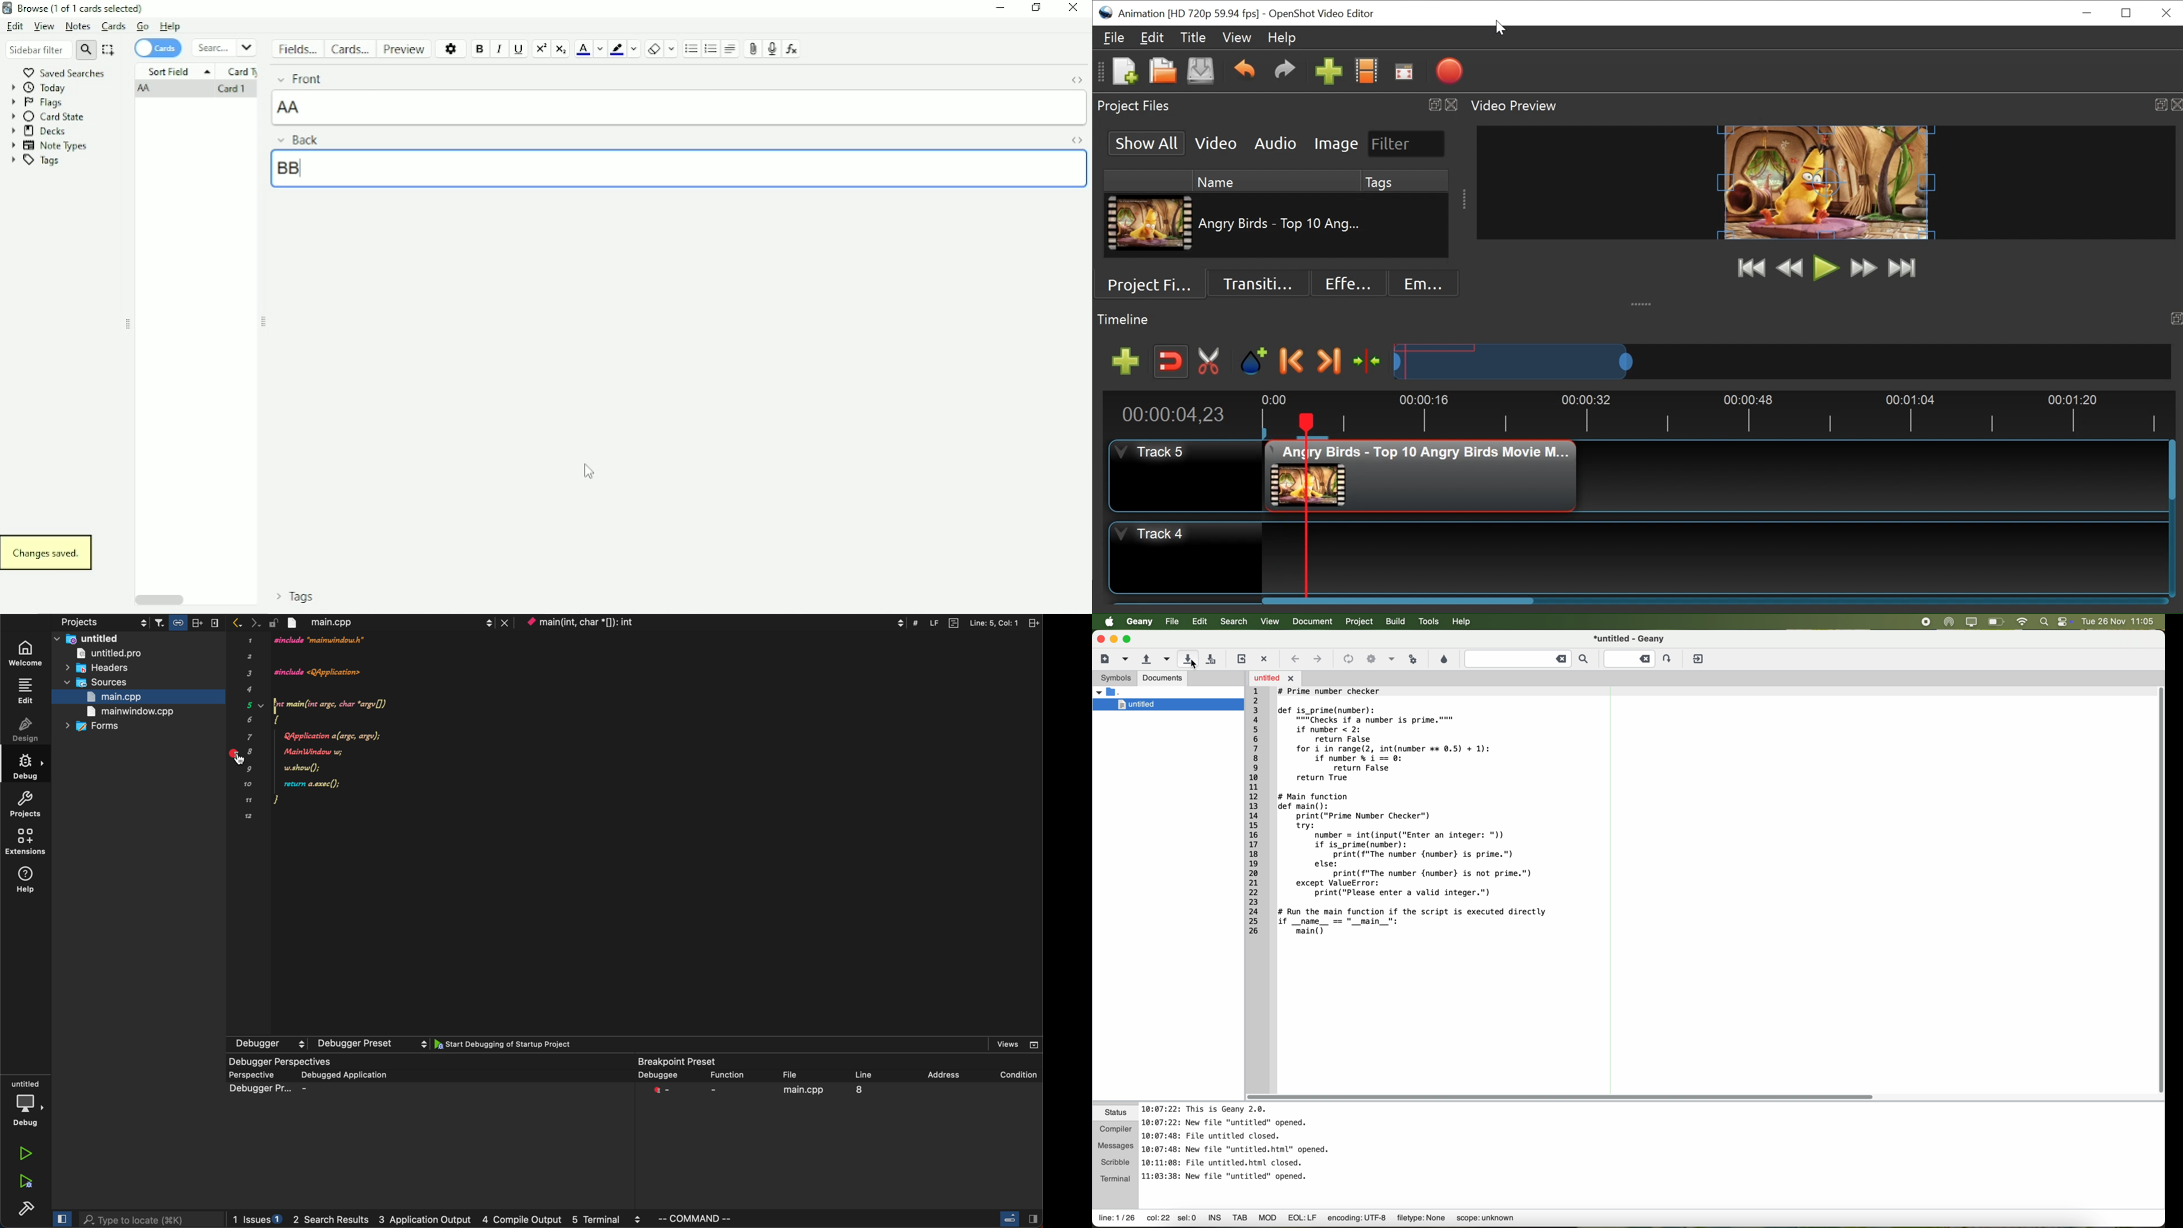 The image size is (2184, 1232). What do you see at coordinates (374, 733) in the screenshot?
I see `code` at bounding box center [374, 733].